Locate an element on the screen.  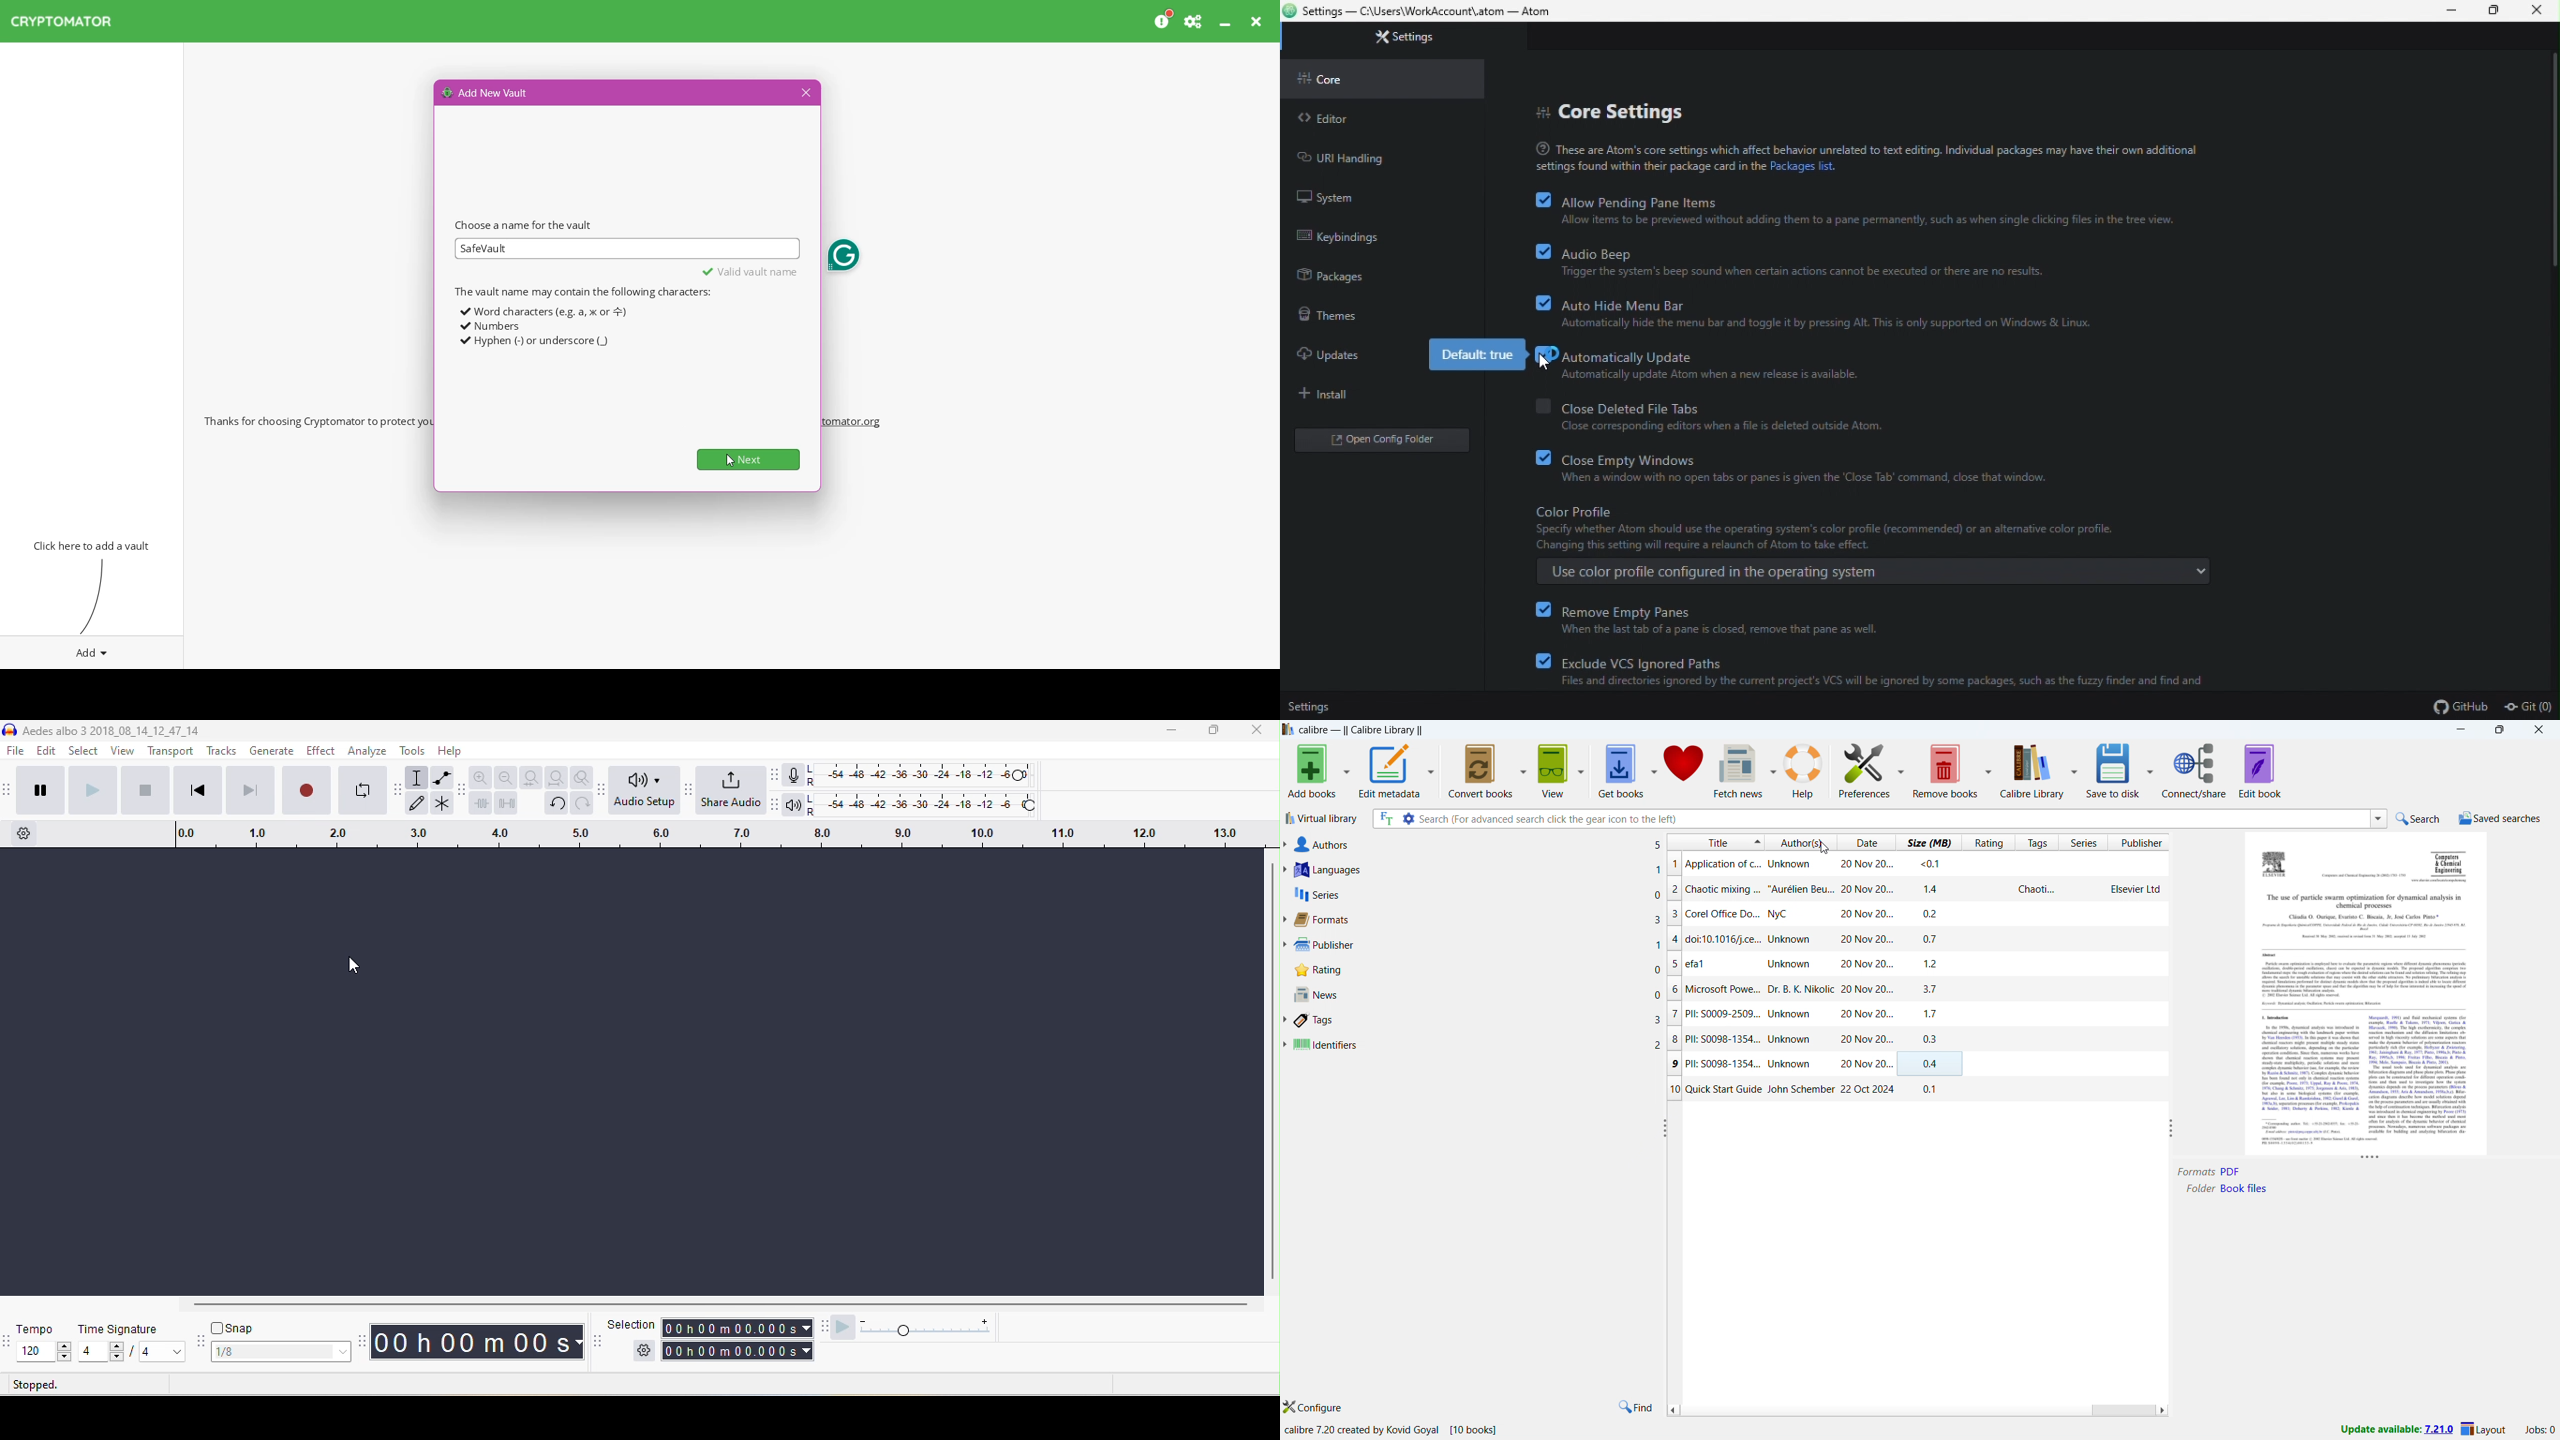
02 is located at coordinates (1934, 913).